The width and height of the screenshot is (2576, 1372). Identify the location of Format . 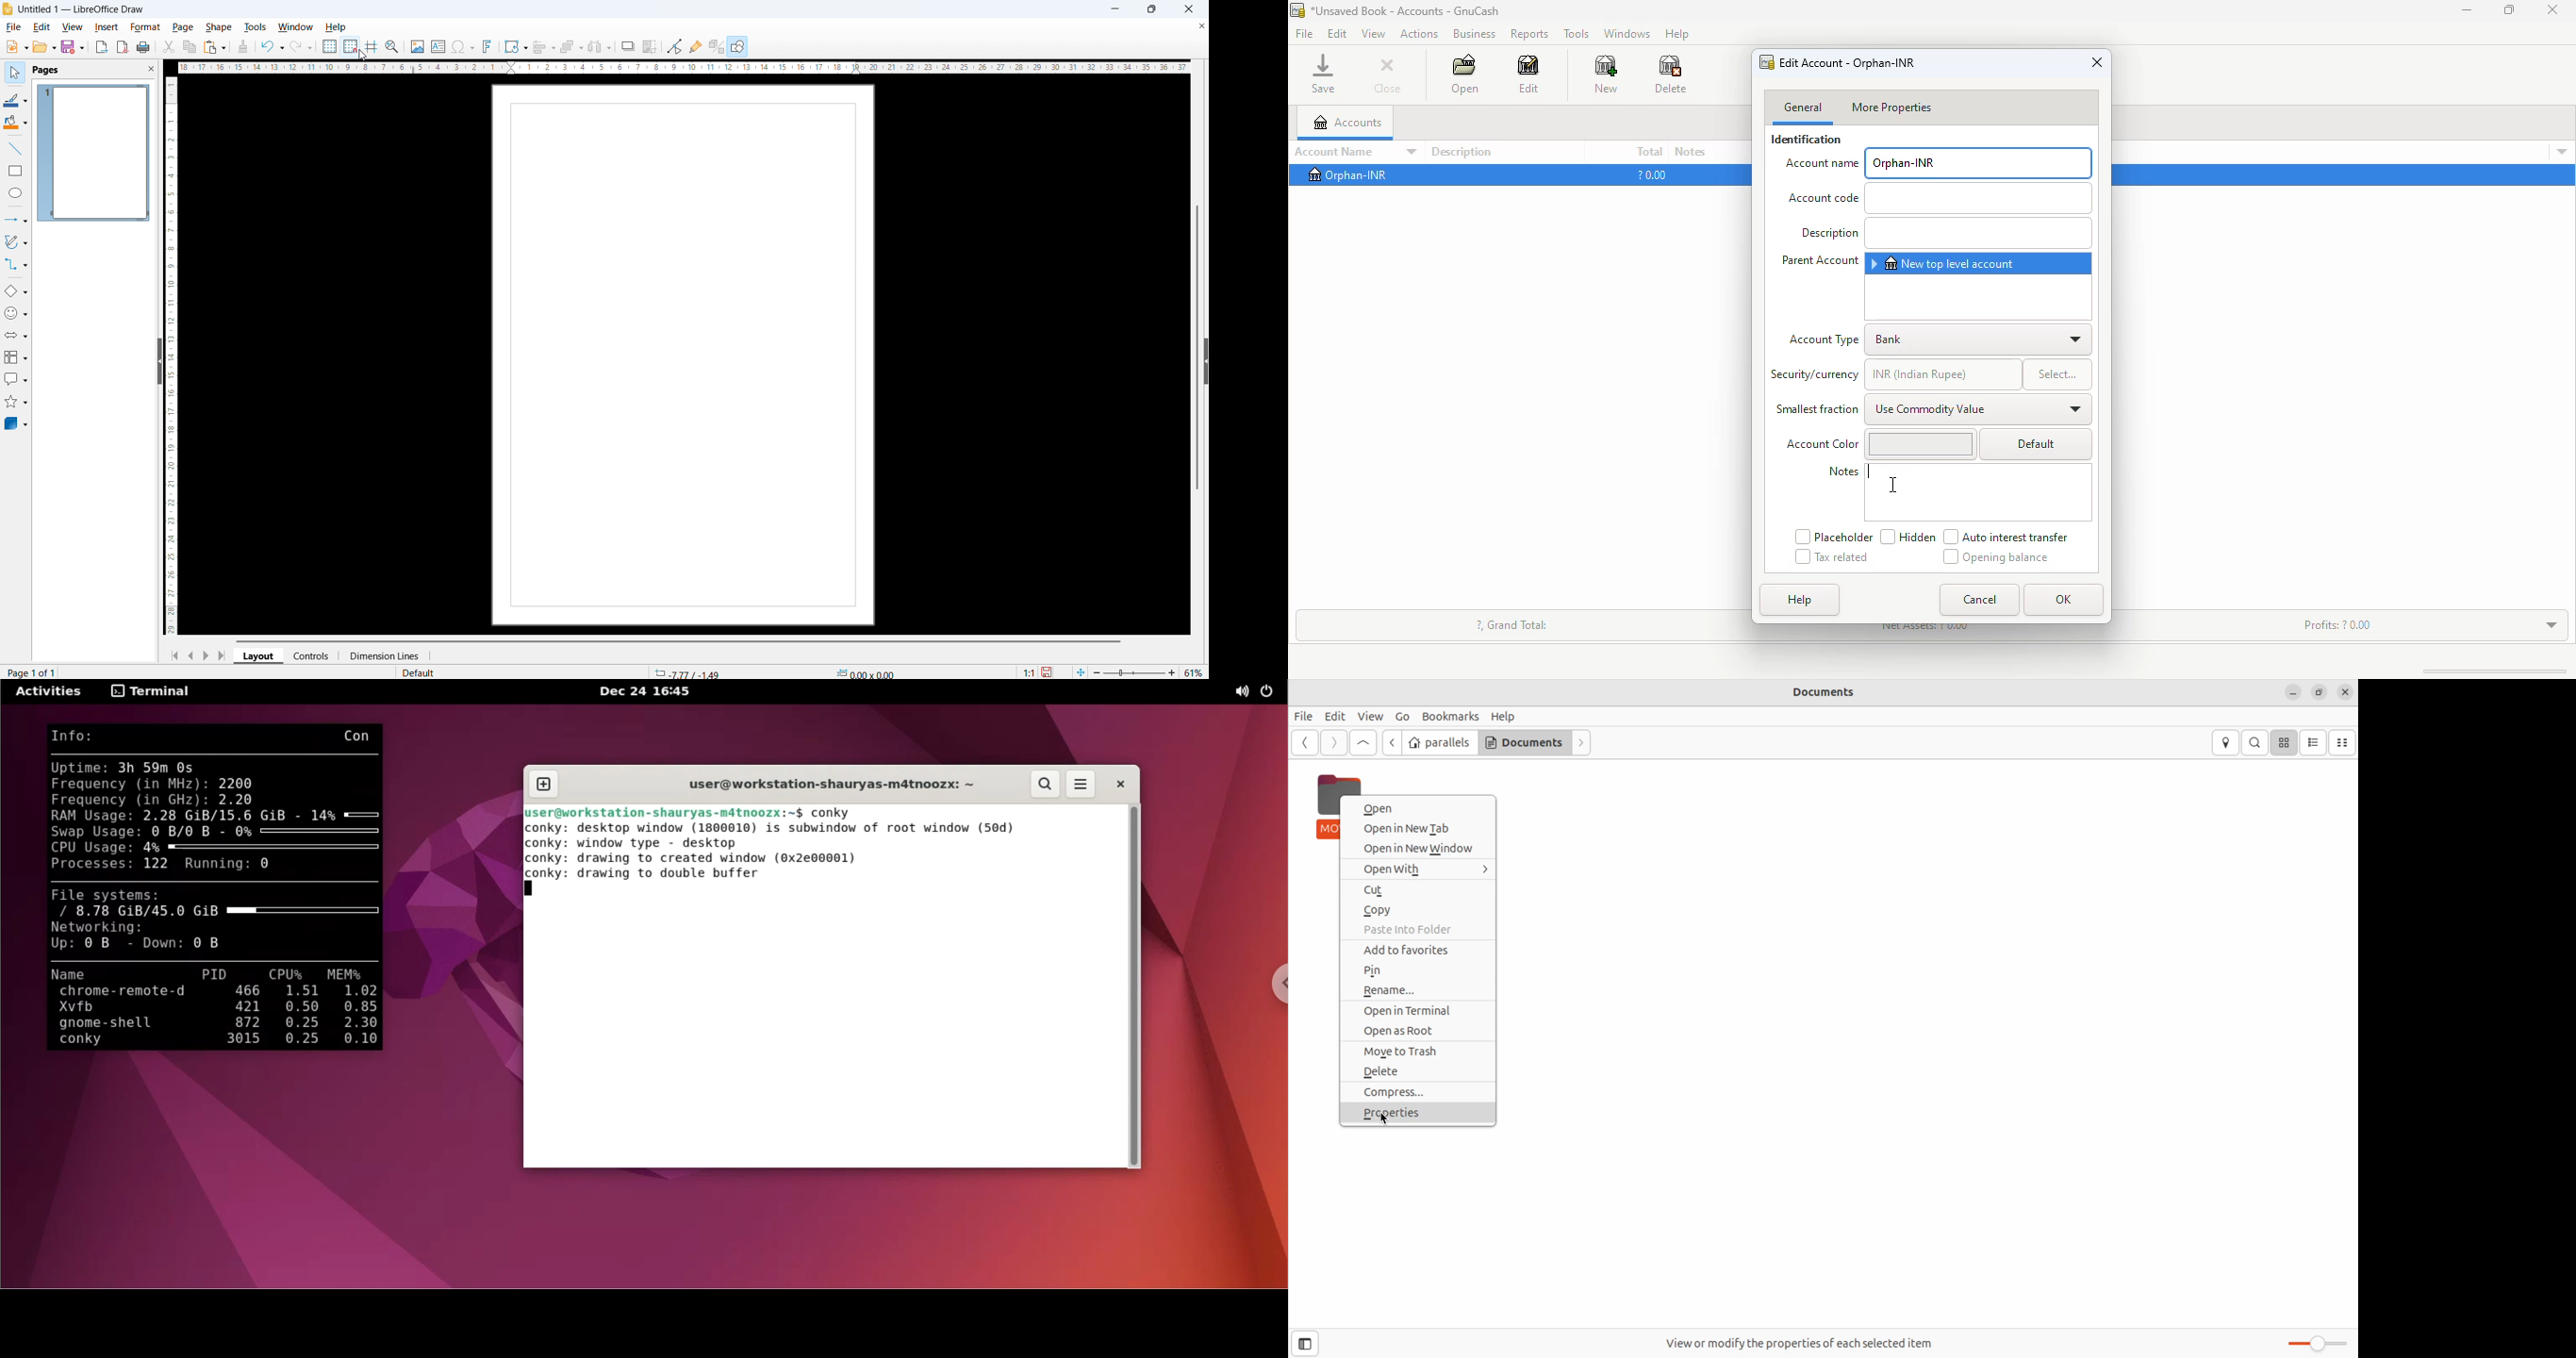
(145, 28).